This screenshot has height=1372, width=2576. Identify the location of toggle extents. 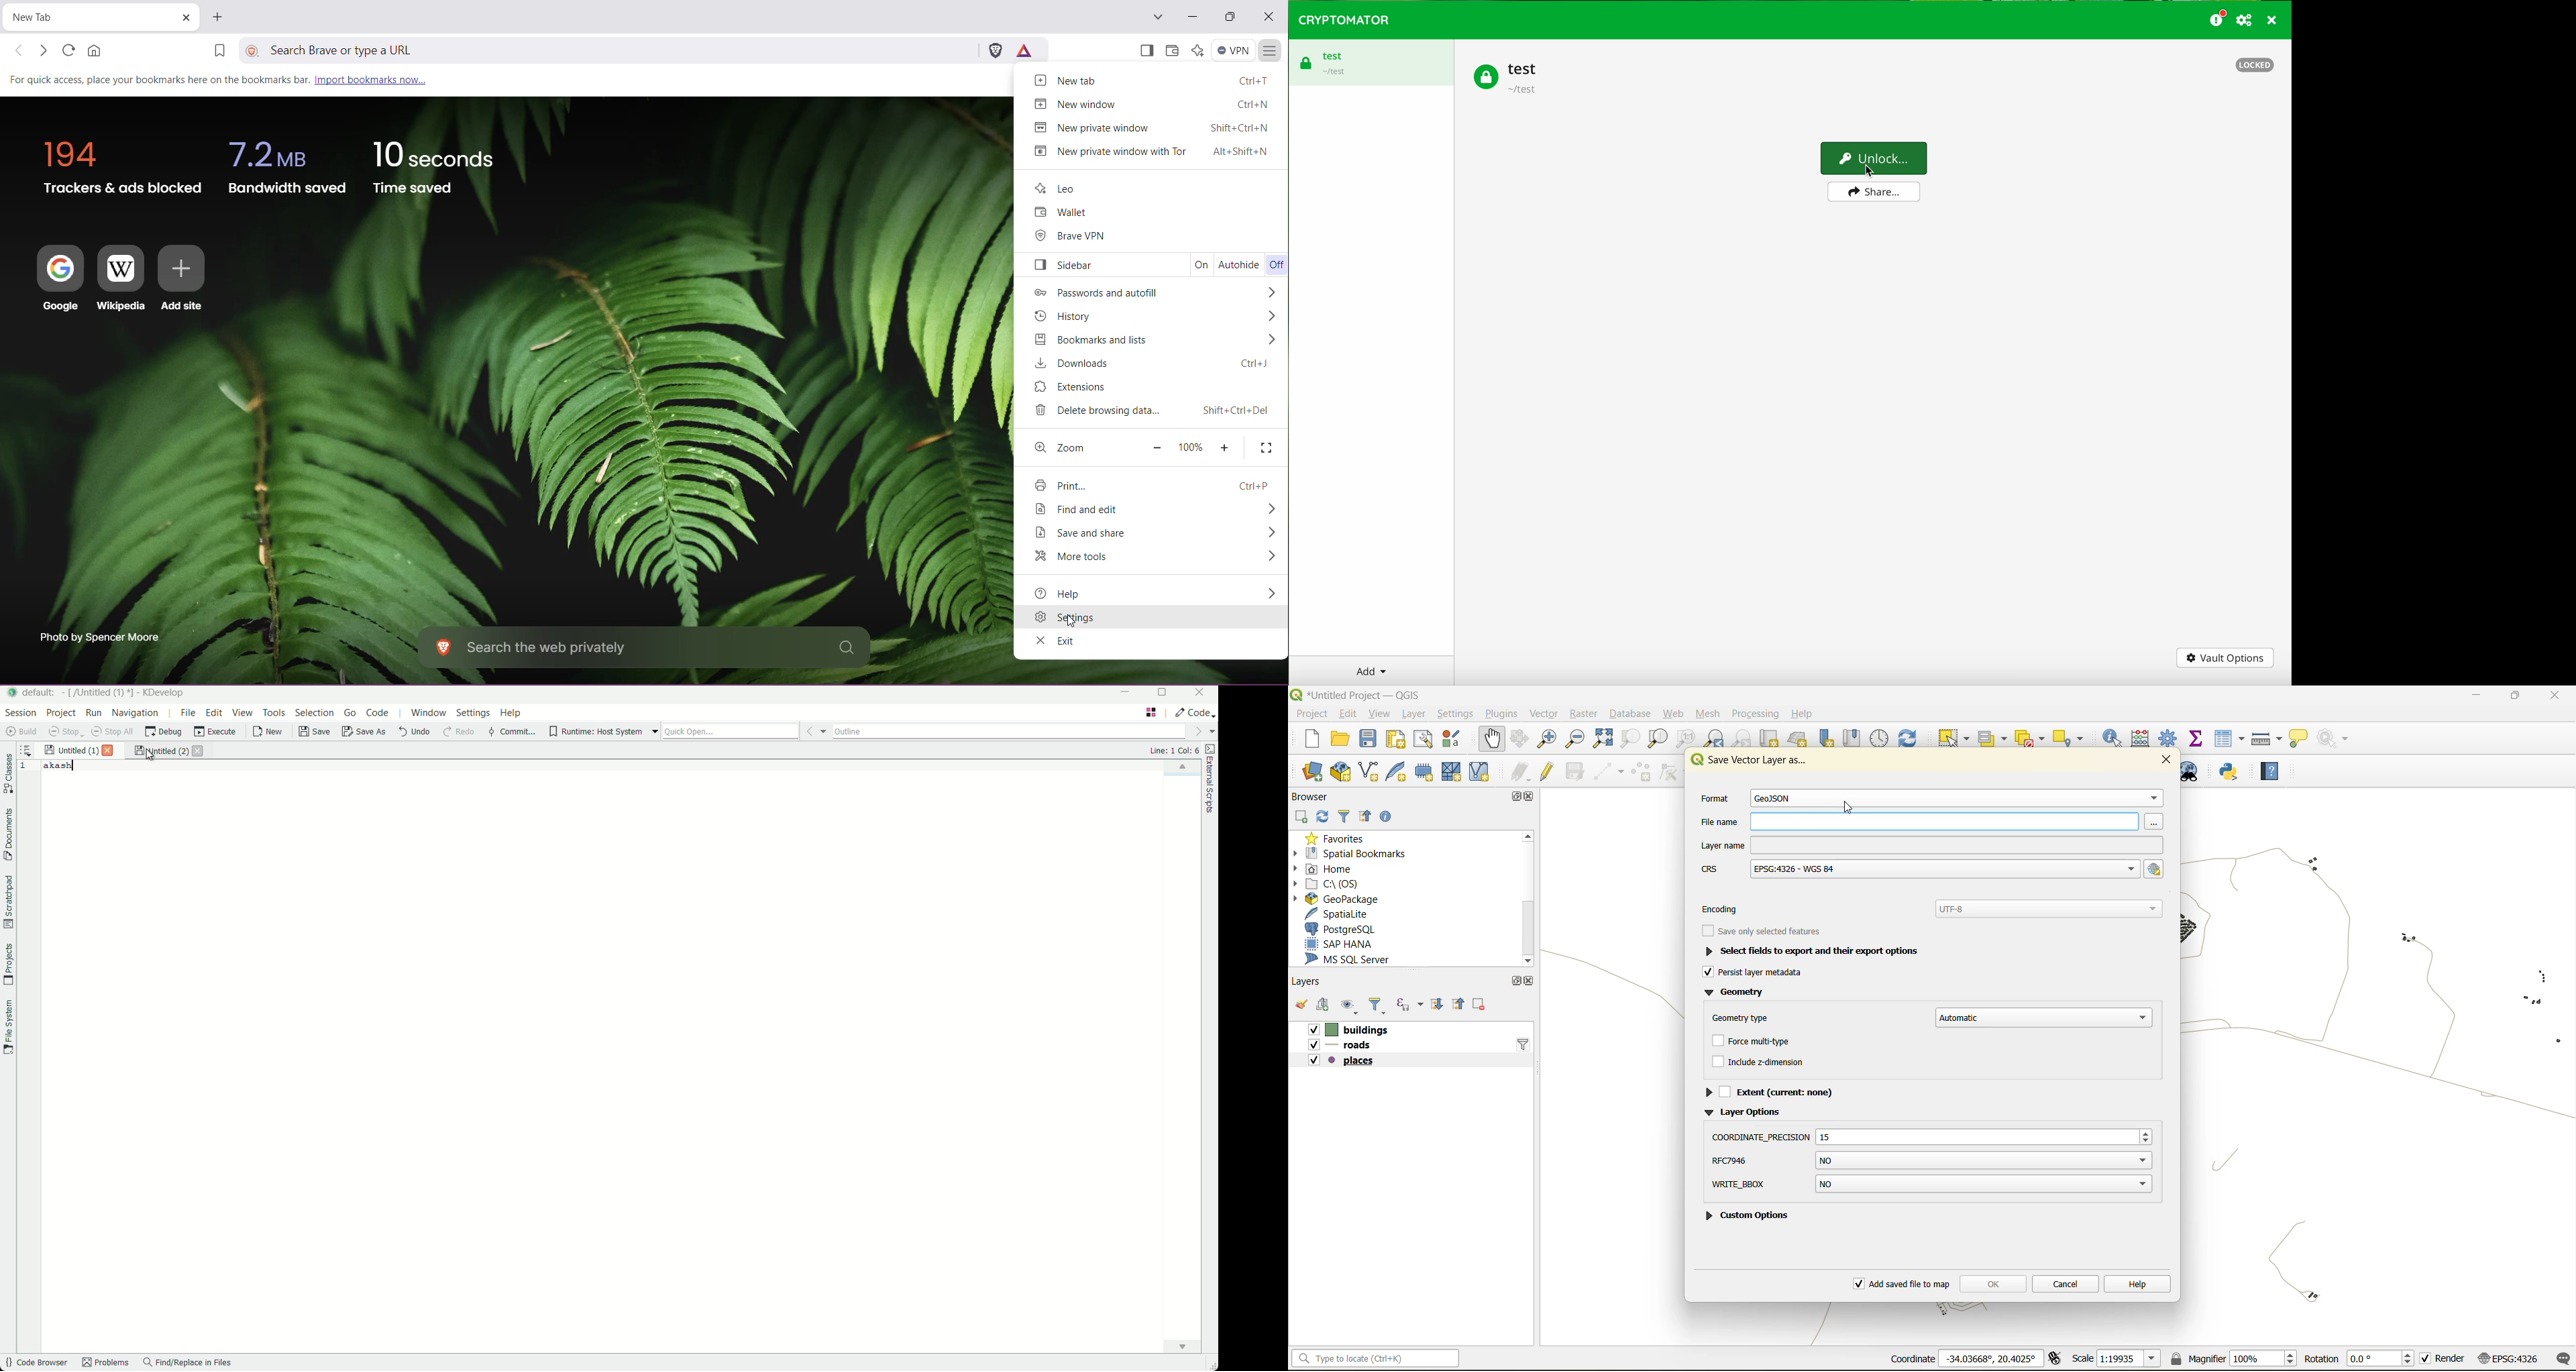
(2056, 1358).